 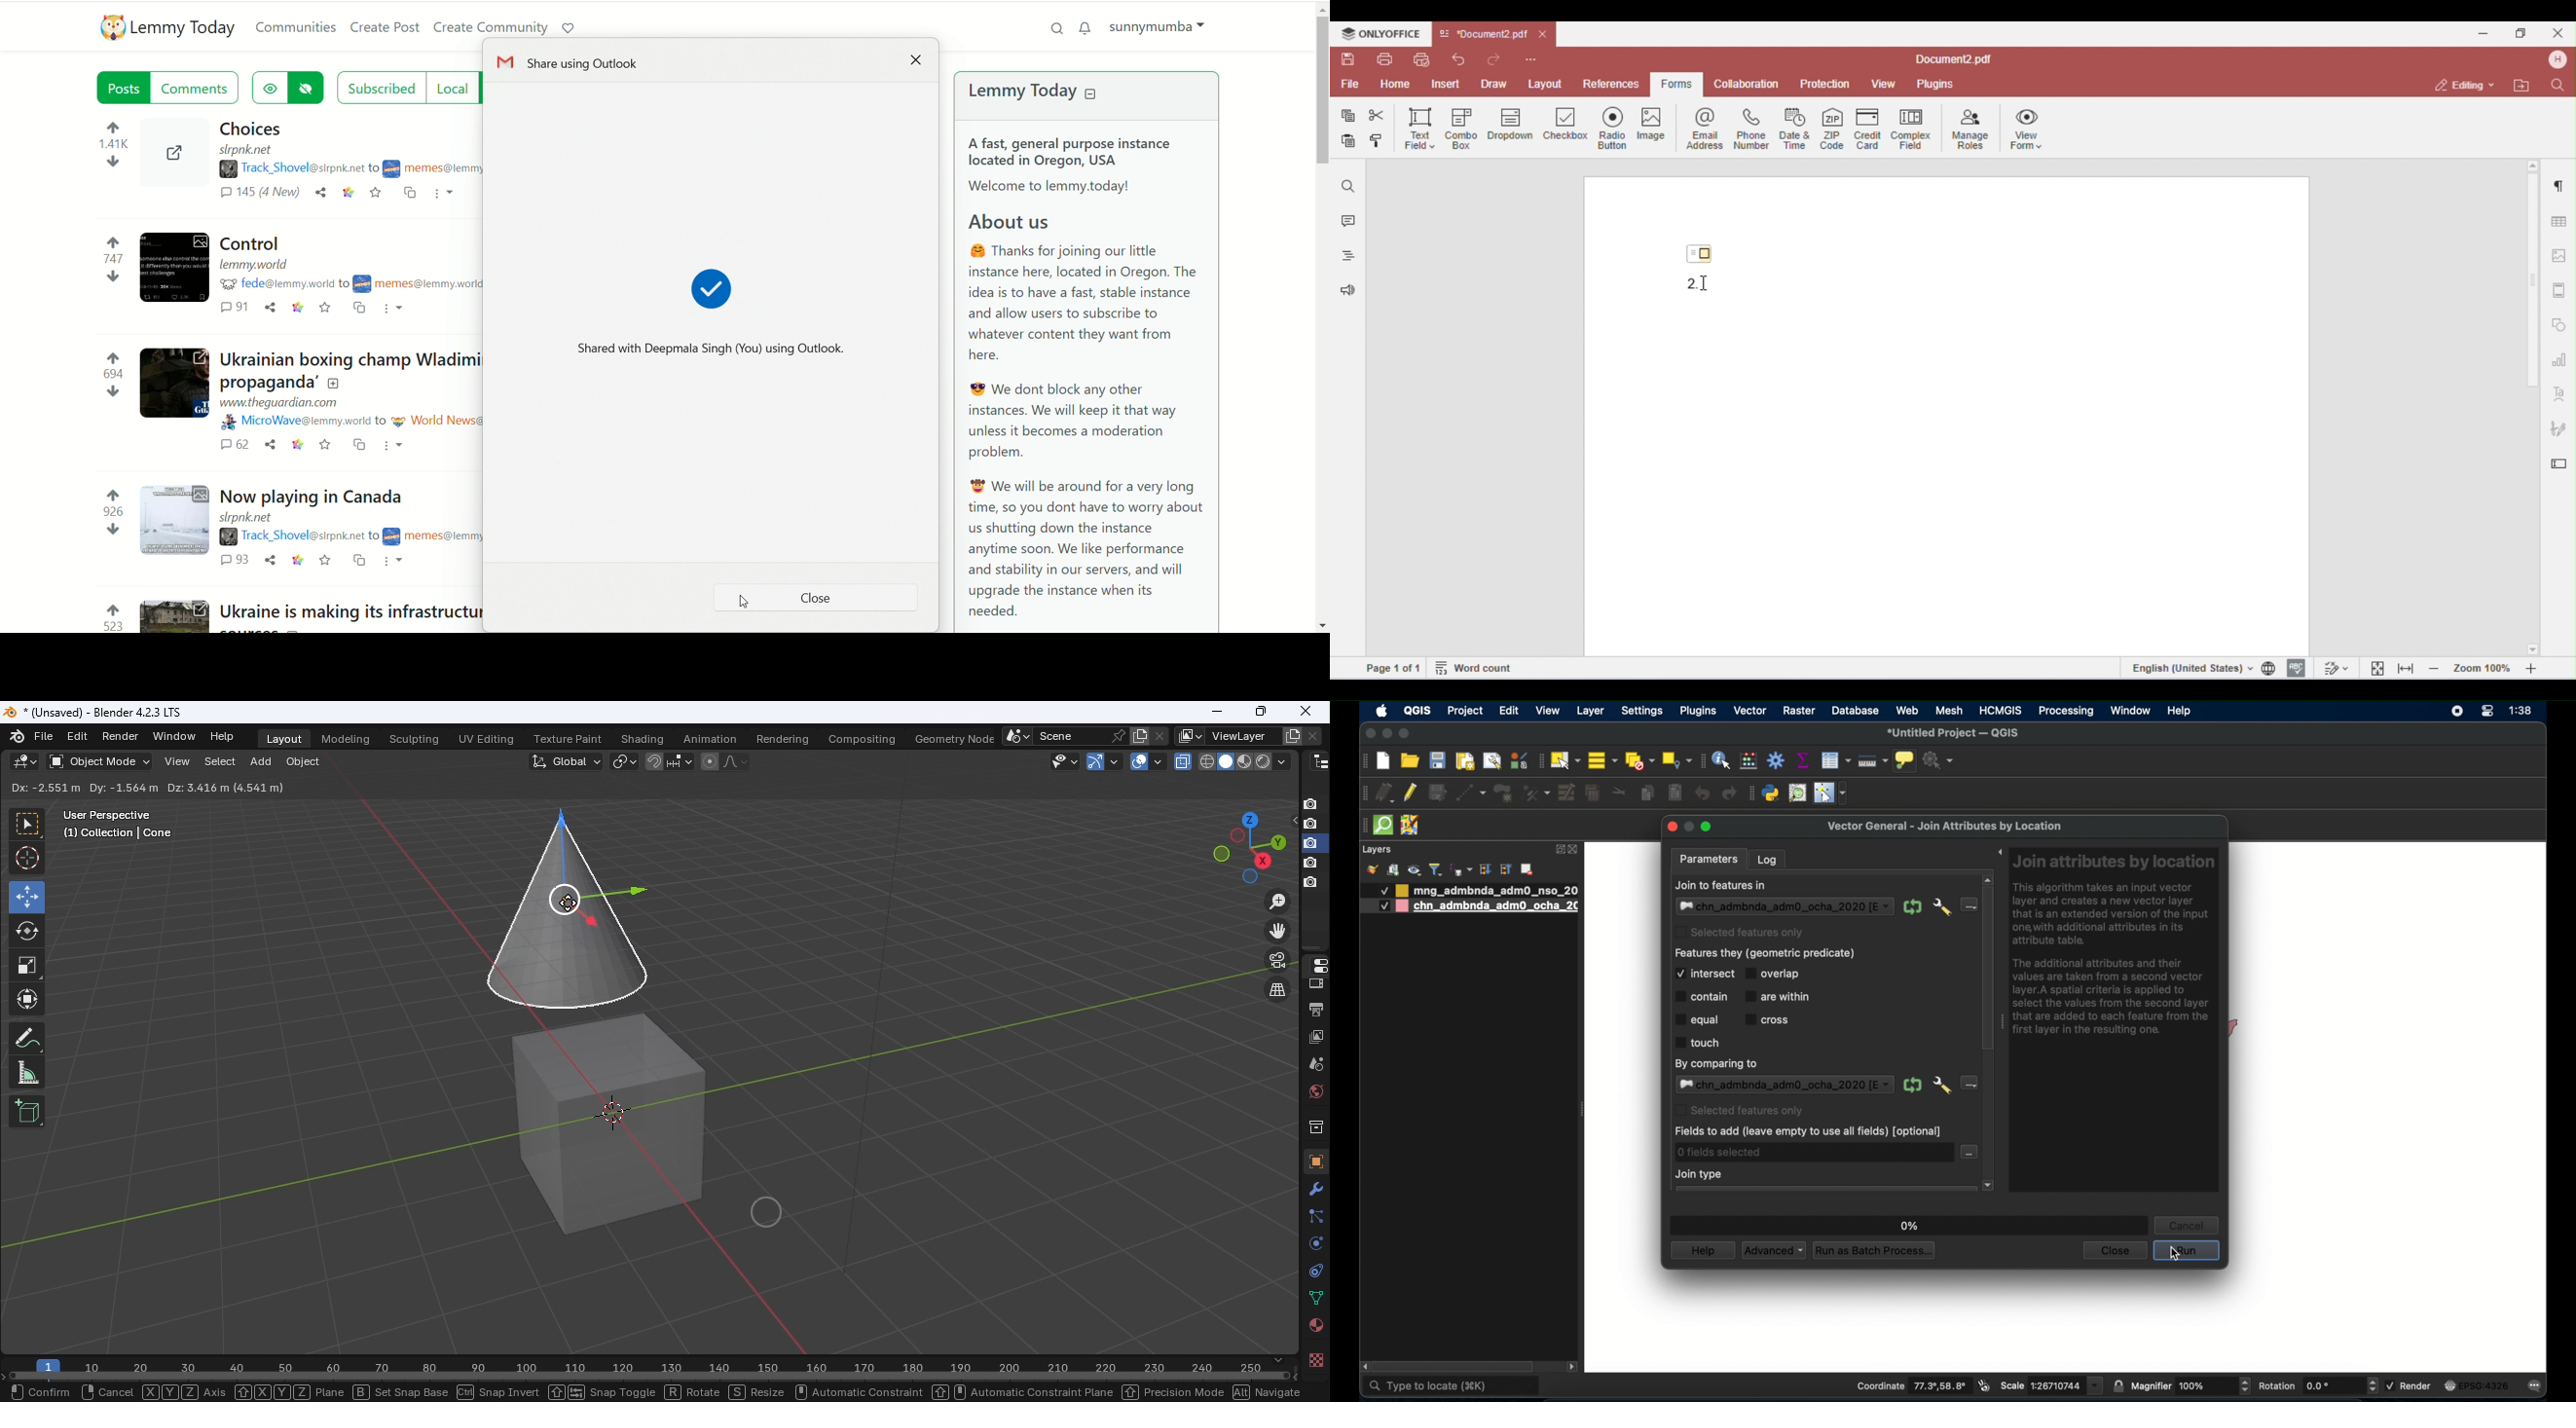 What do you see at coordinates (392, 562) in the screenshot?
I see `more` at bounding box center [392, 562].